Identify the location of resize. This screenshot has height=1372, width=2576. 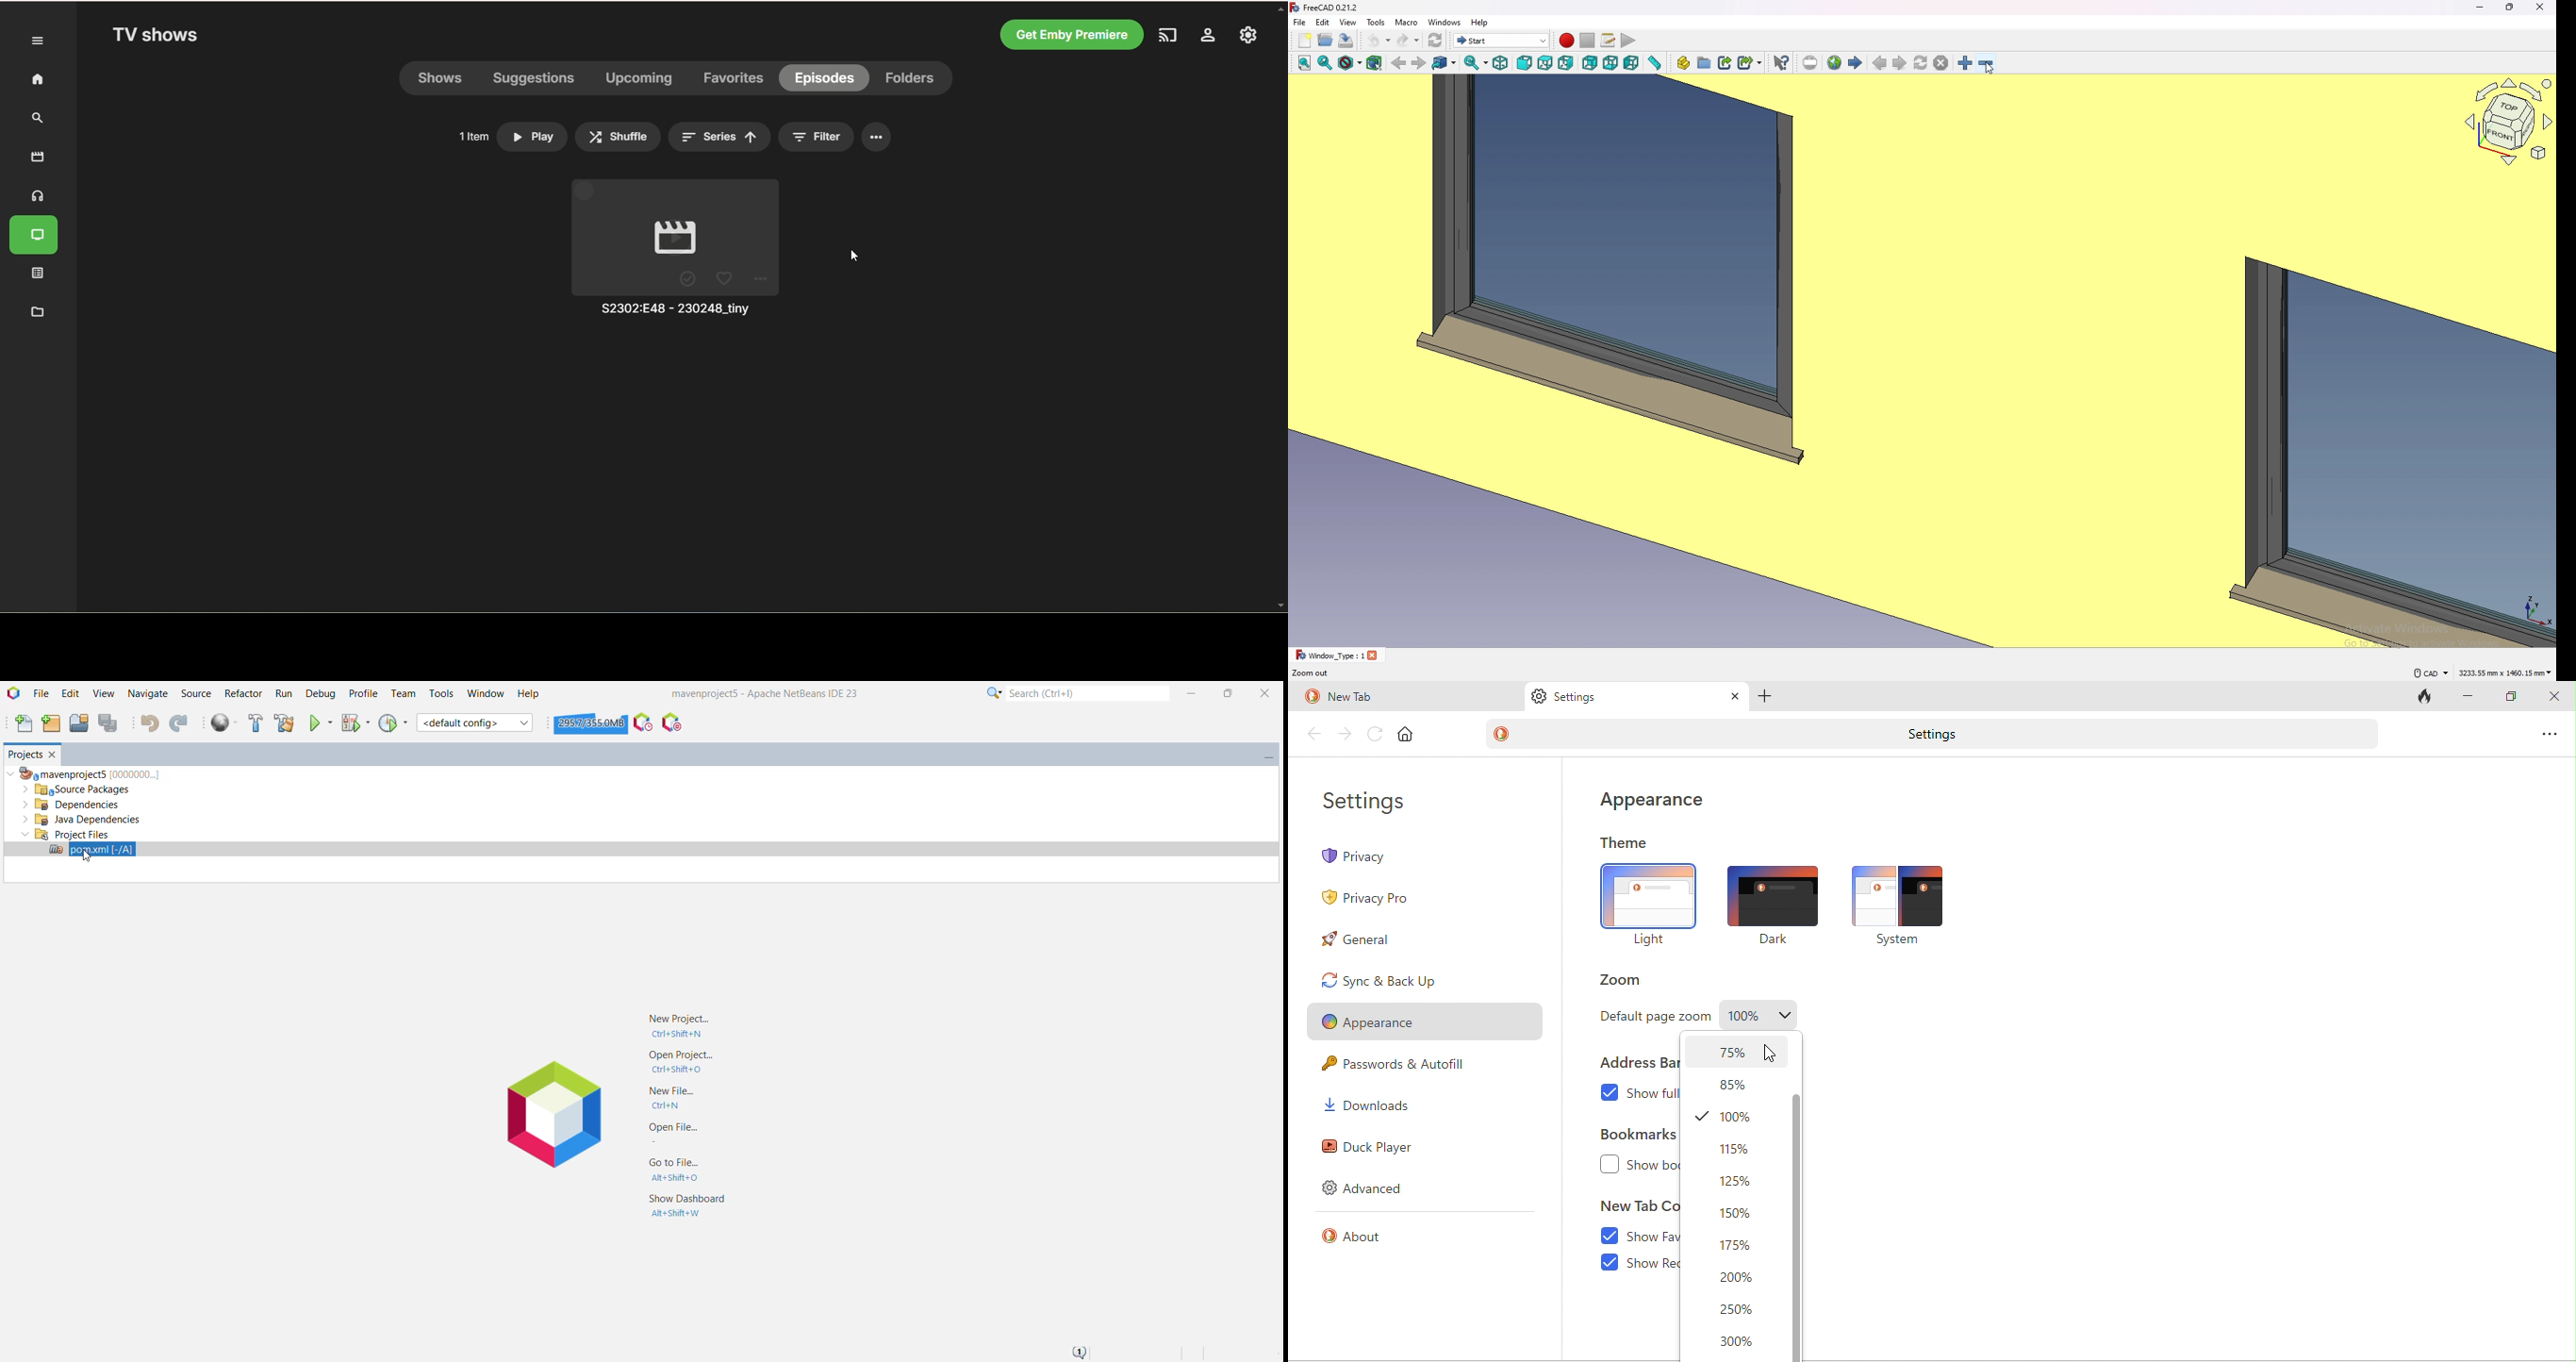
(2512, 7).